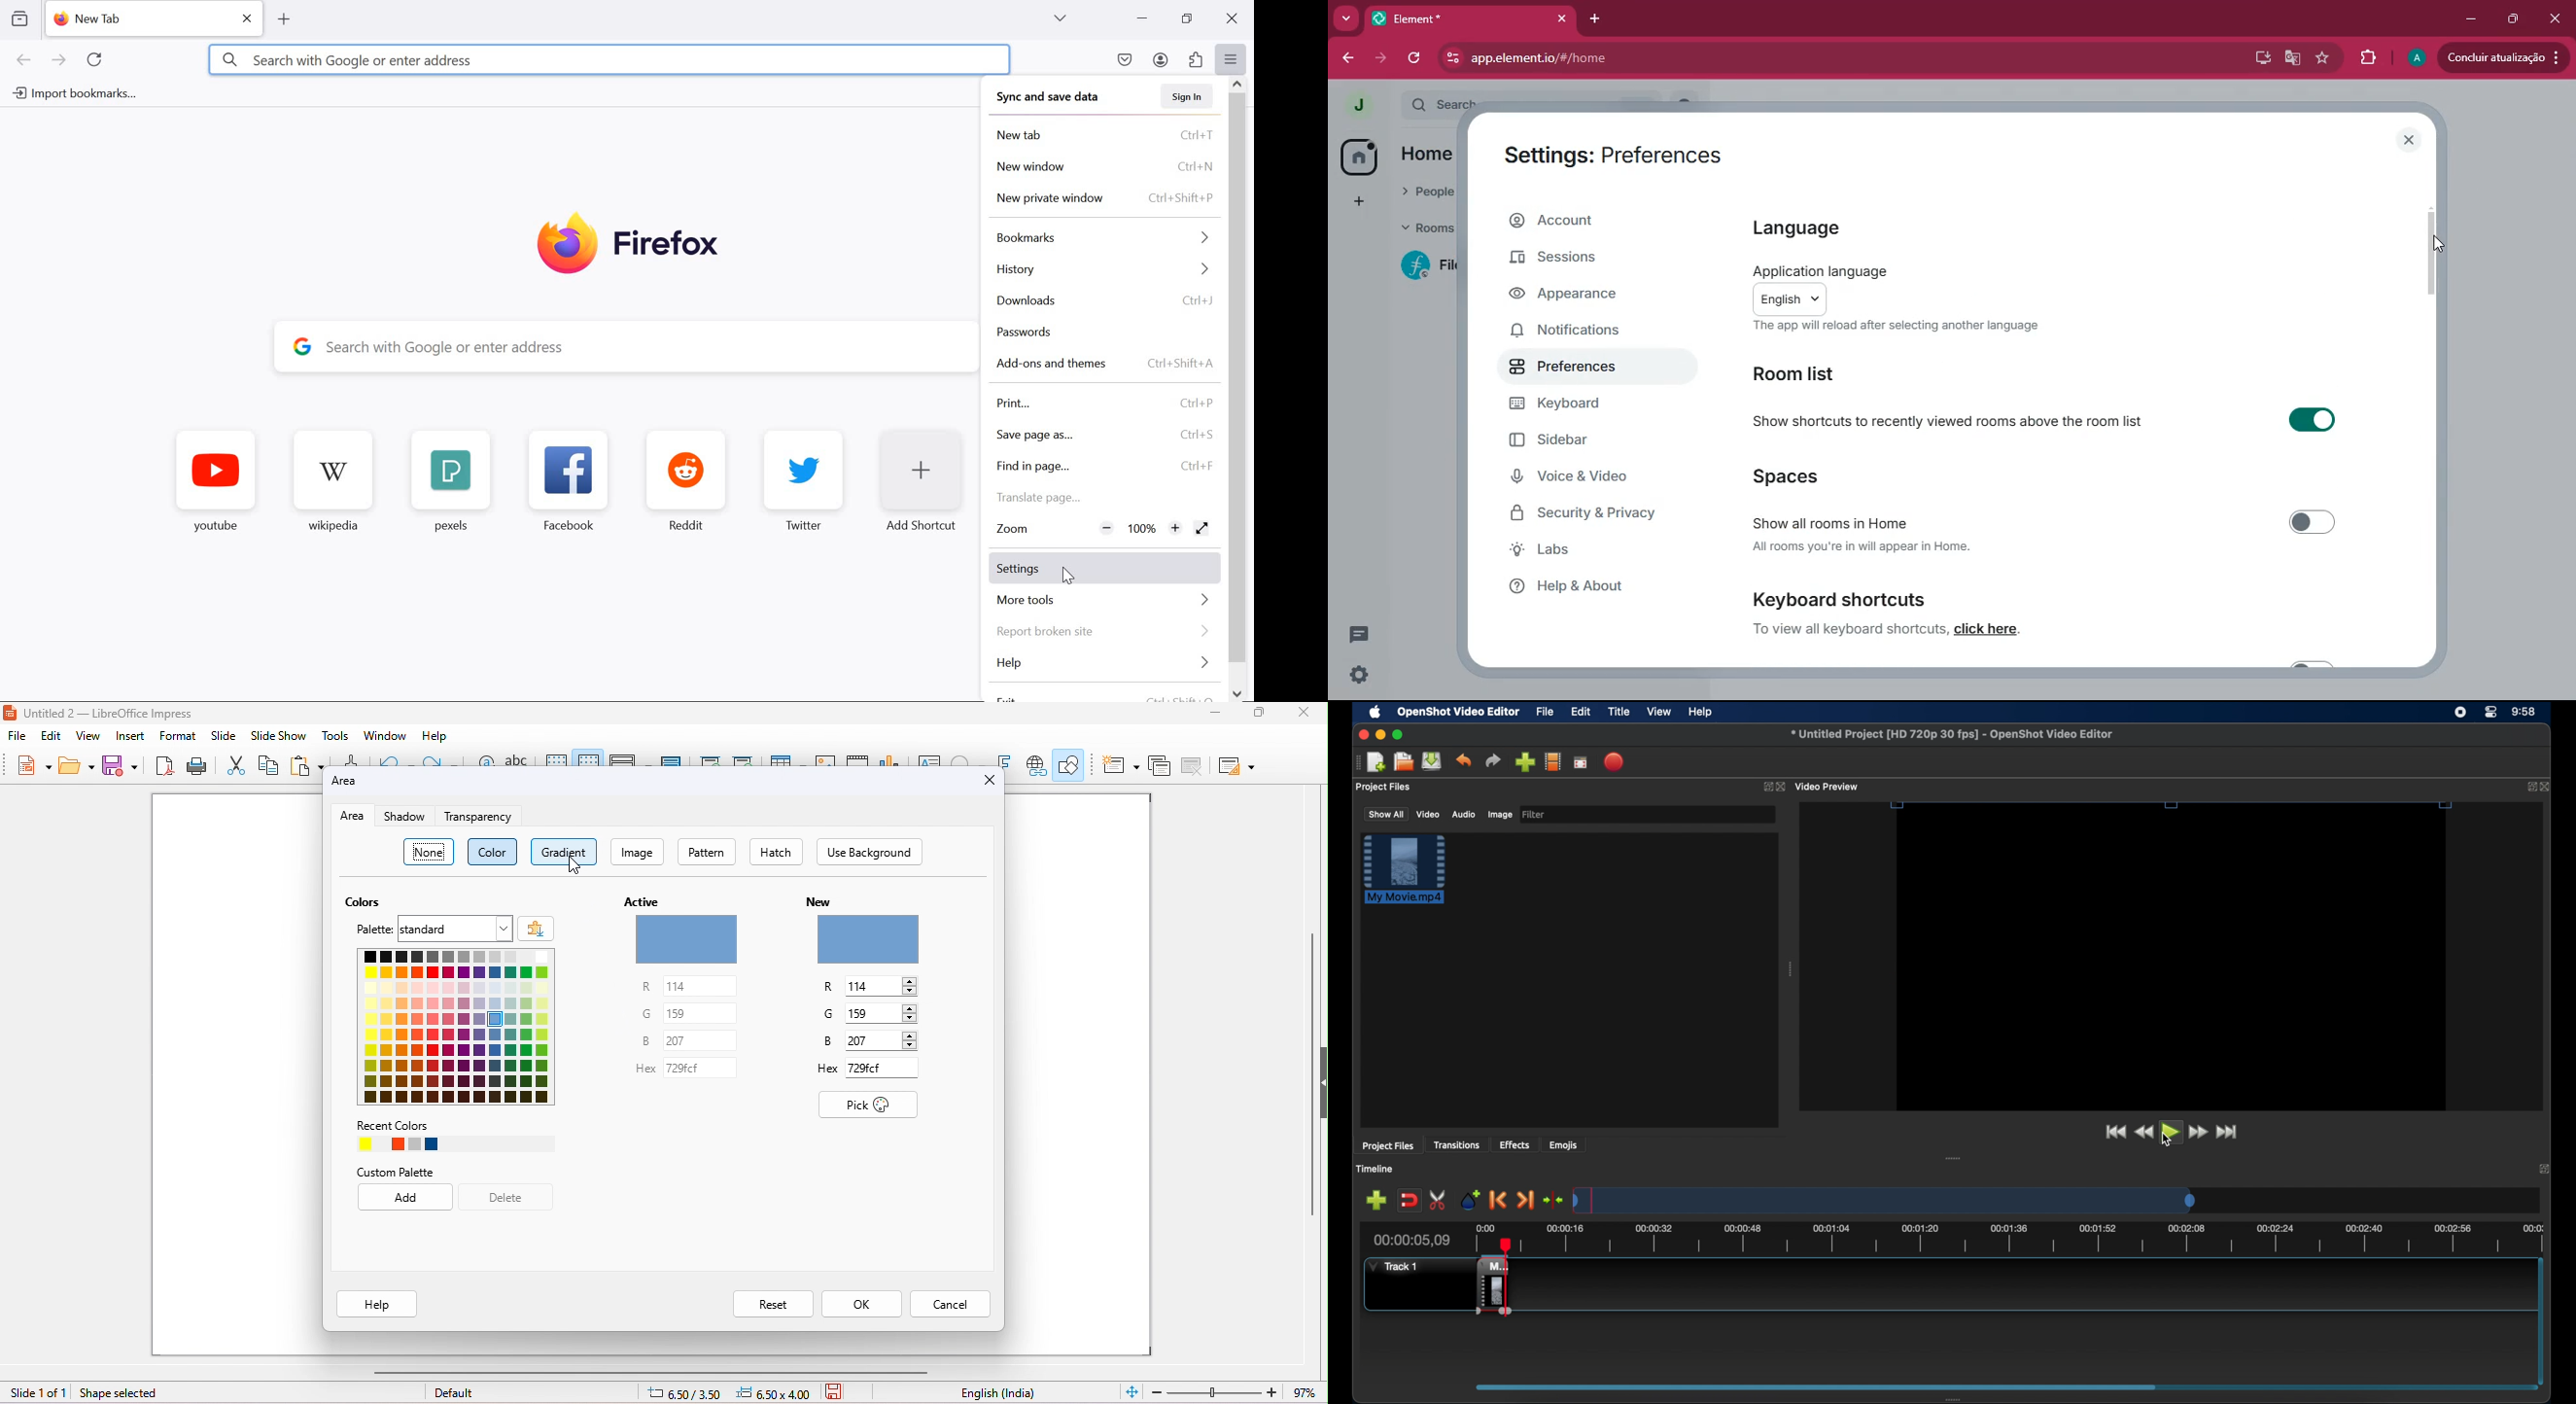 The image size is (2576, 1428). I want to click on Expand/Collapse sidebar, so click(1323, 1082).